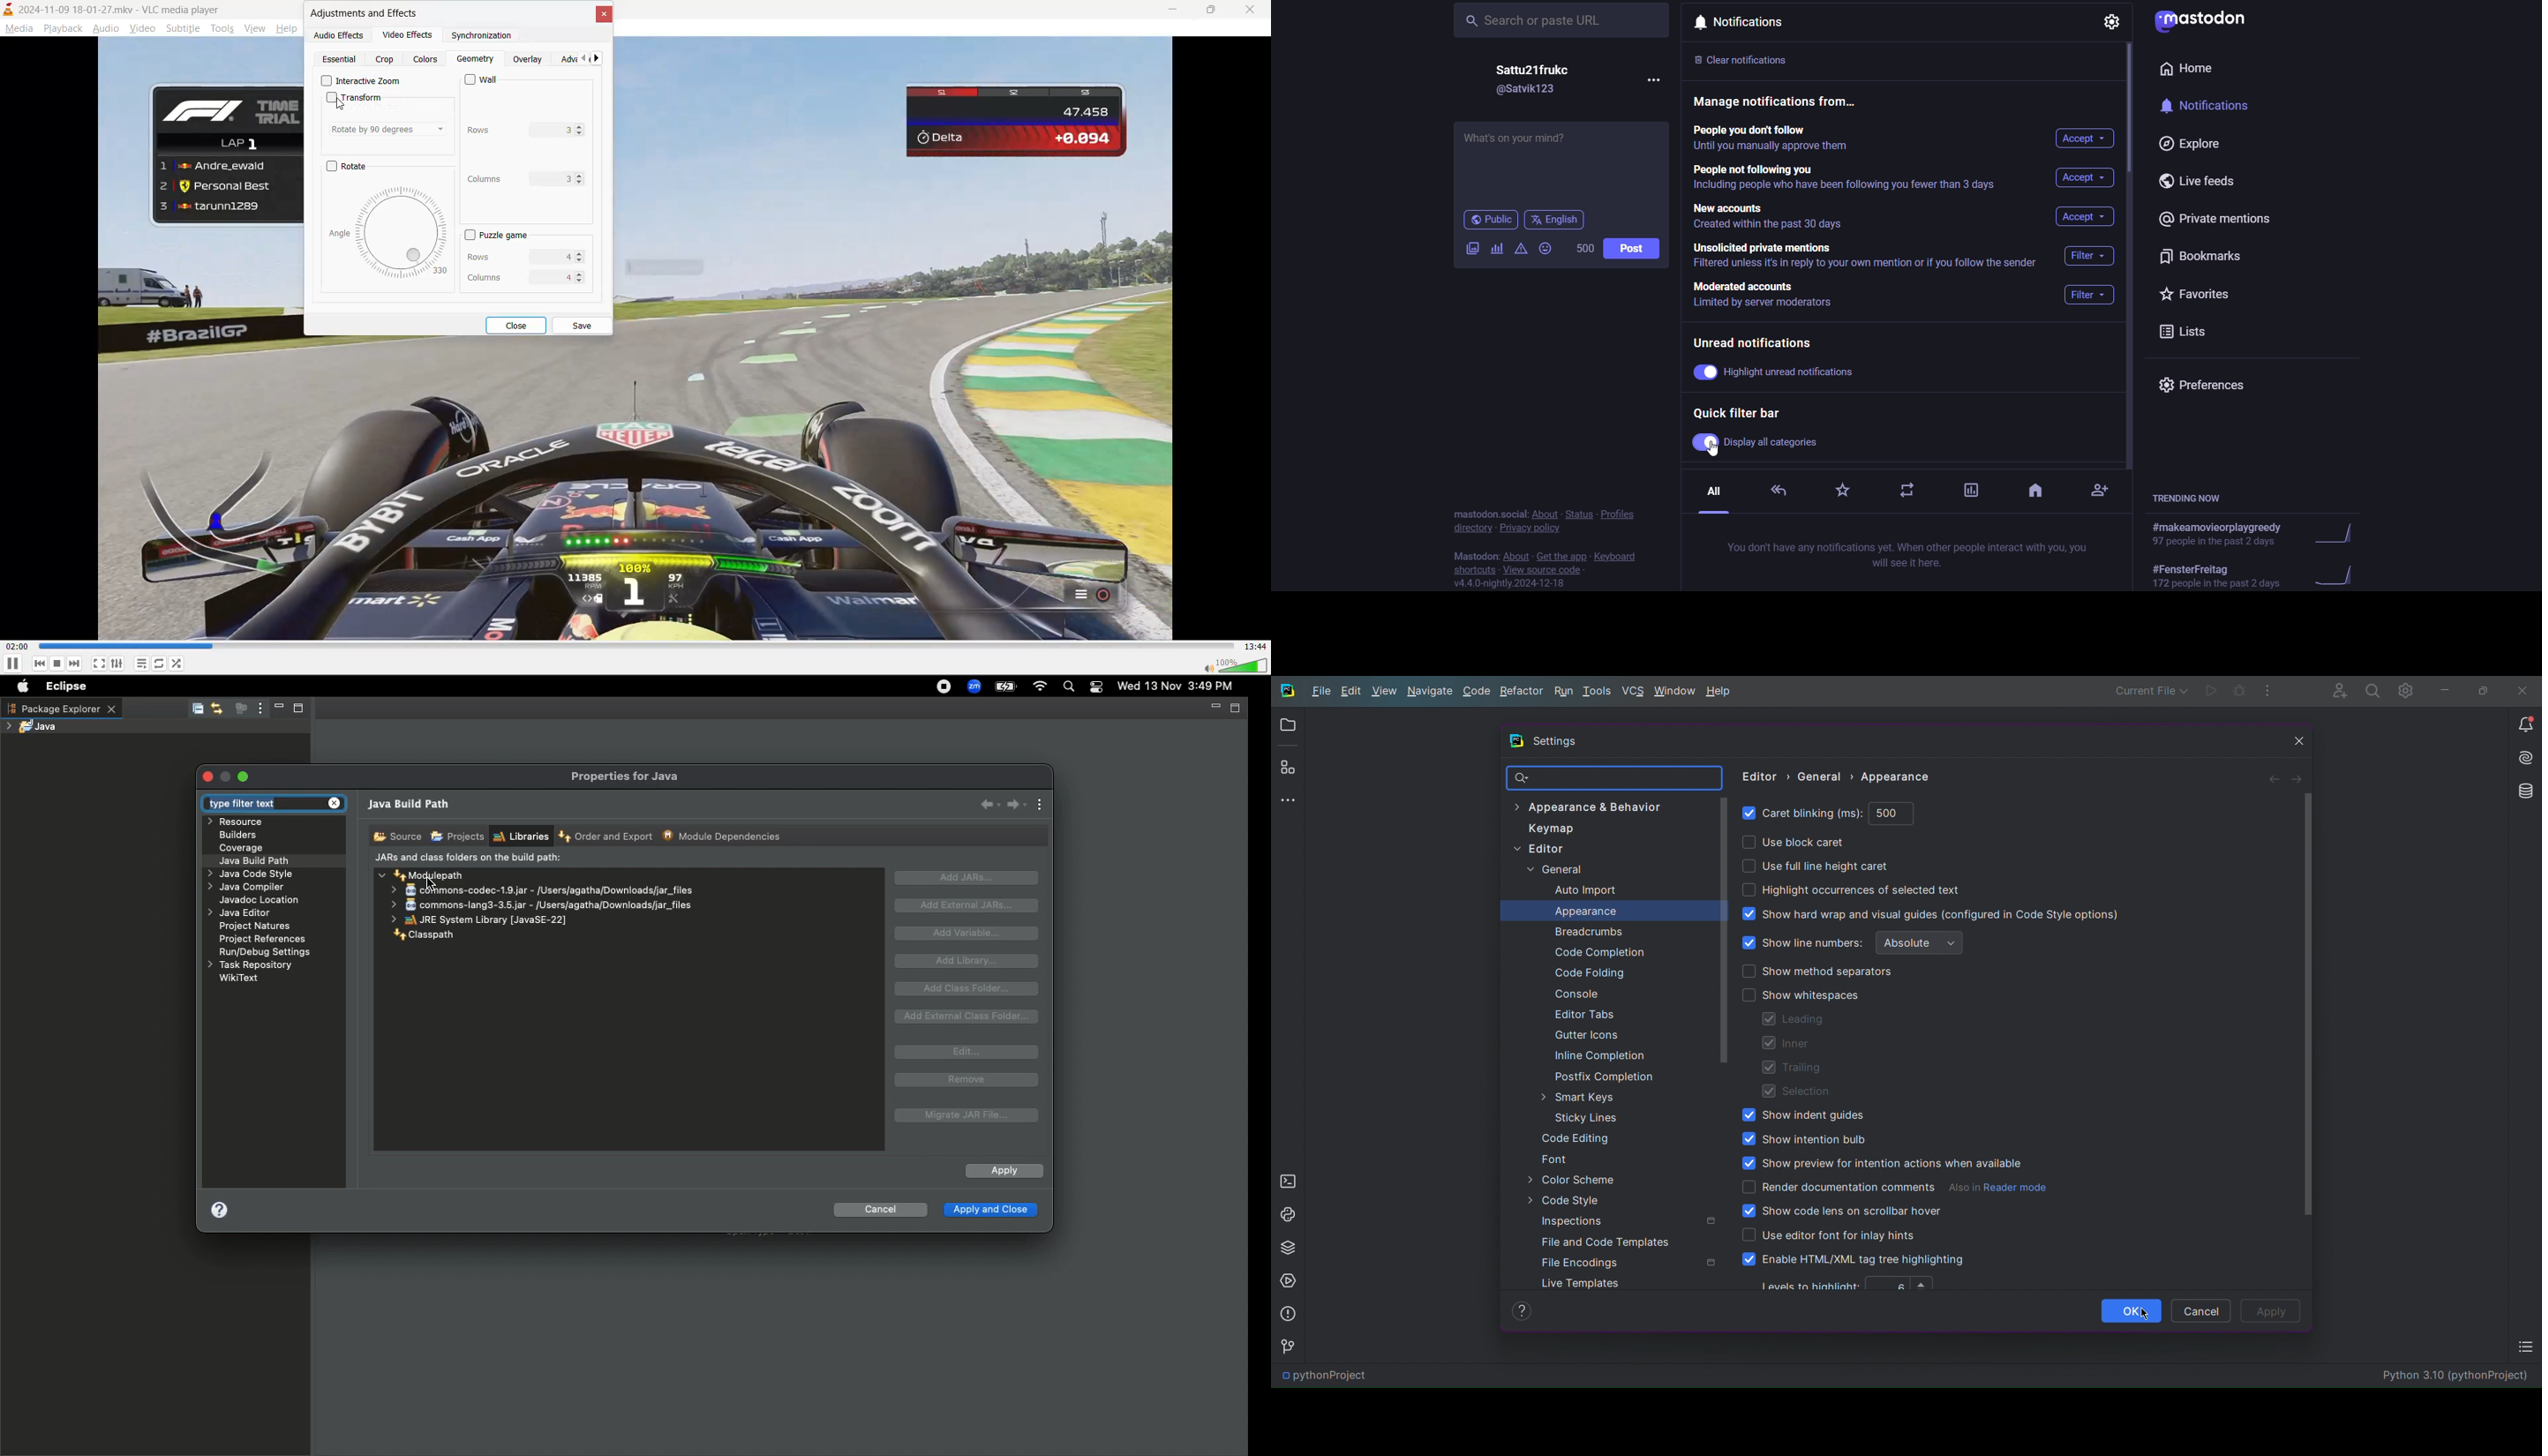 The height and width of the screenshot is (1456, 2548). I want to click on Cursor, so click(1715, 453).